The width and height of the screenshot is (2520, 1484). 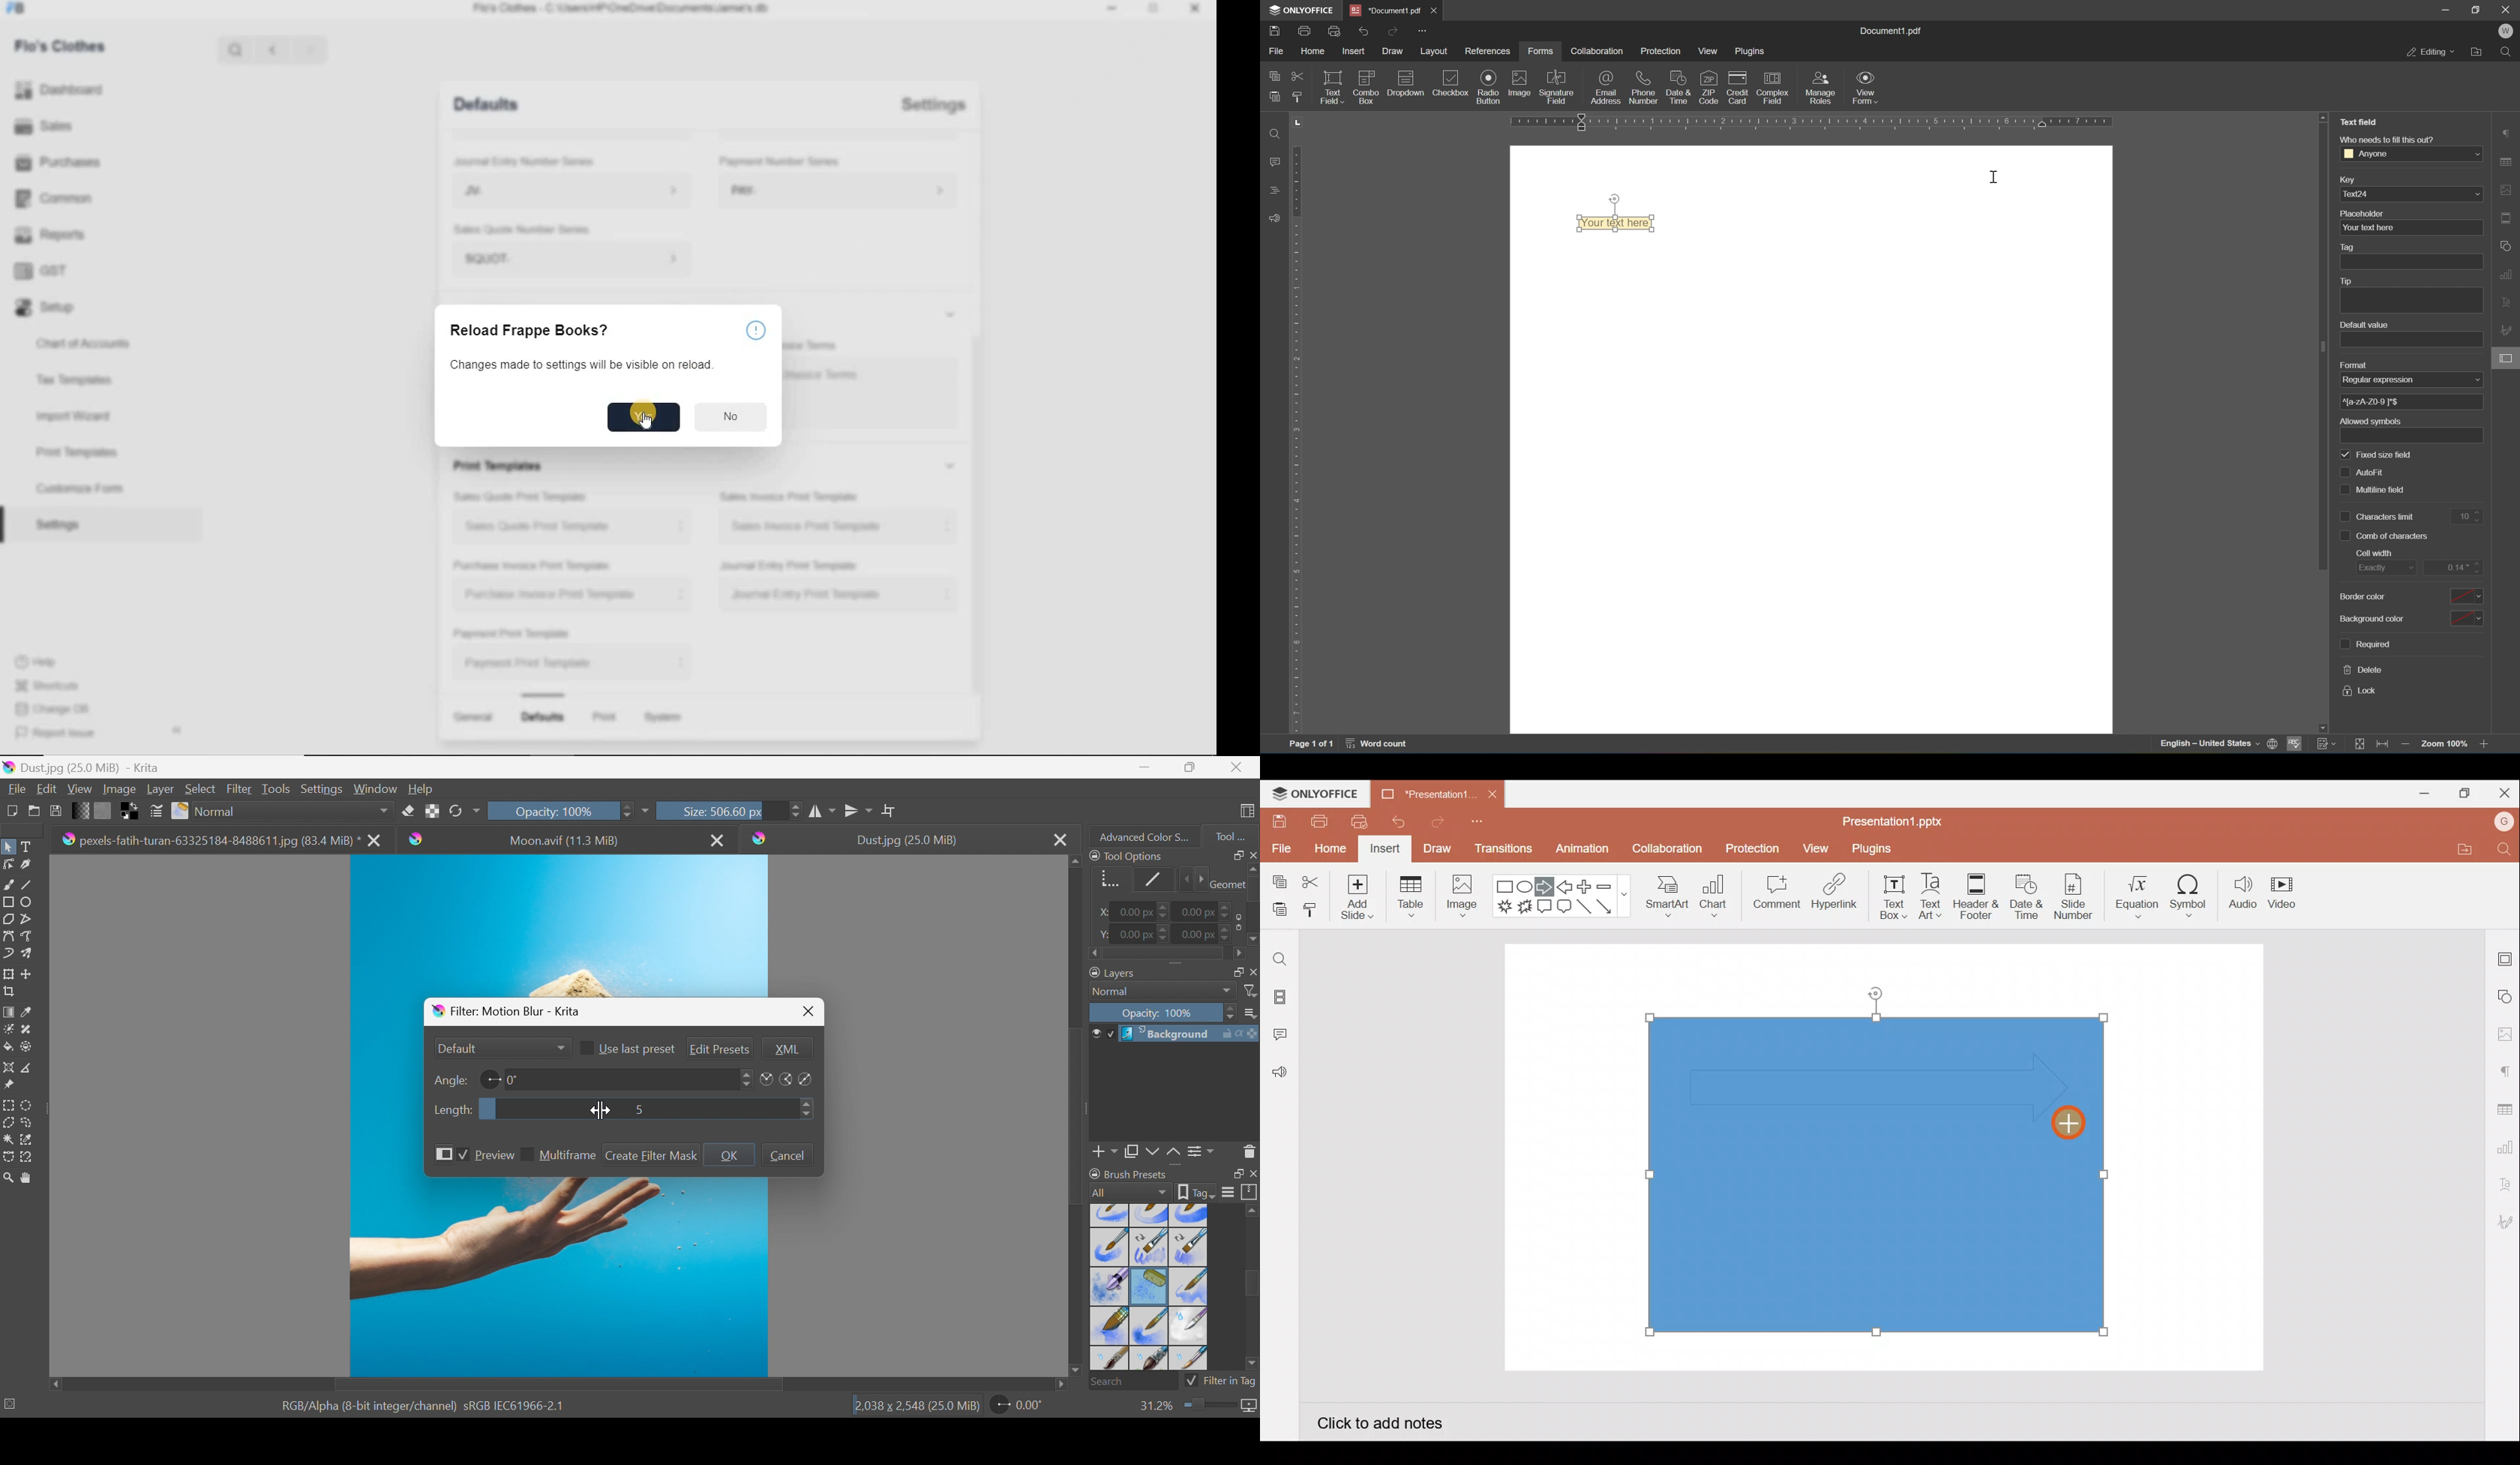 What do you see at coordinates (2461, 794) in the screenshot?
I see `Maximize` at bounding box center [2461, 794].